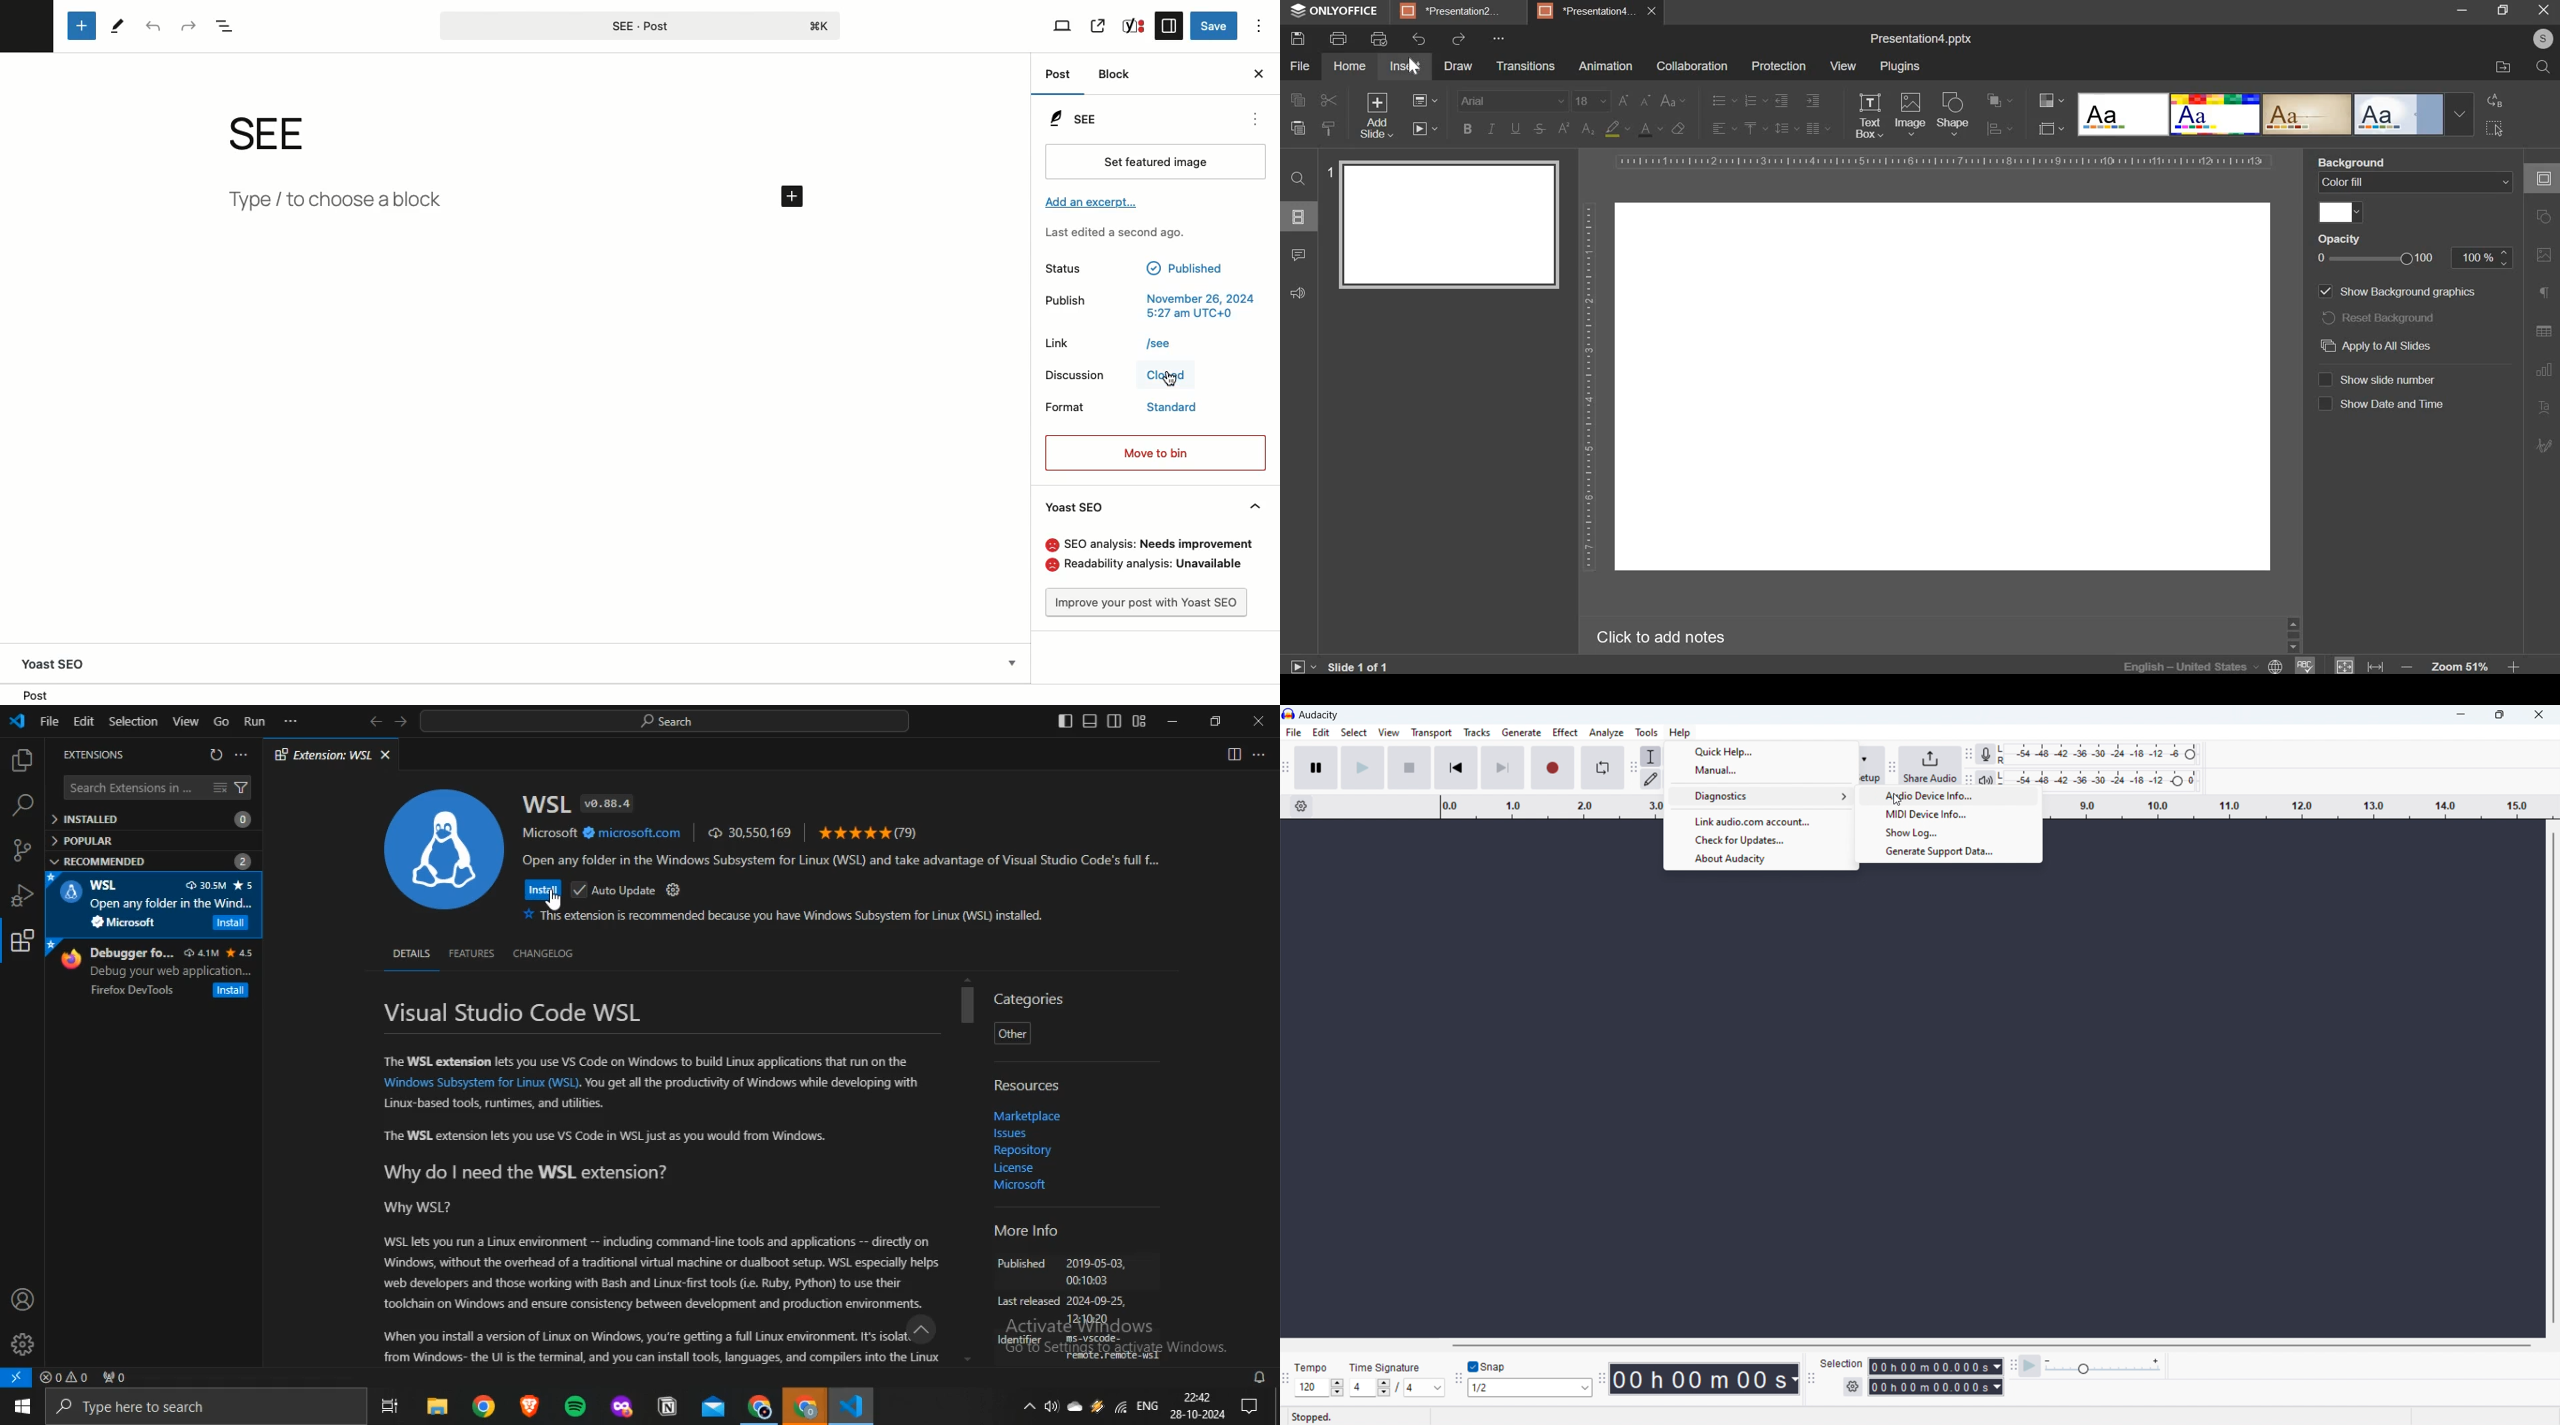 The height and width of the screenshot is (1428, 2576). Describe the element at coordinates (519, 204) in the screenshot. I see `type/Add new block` at that location.